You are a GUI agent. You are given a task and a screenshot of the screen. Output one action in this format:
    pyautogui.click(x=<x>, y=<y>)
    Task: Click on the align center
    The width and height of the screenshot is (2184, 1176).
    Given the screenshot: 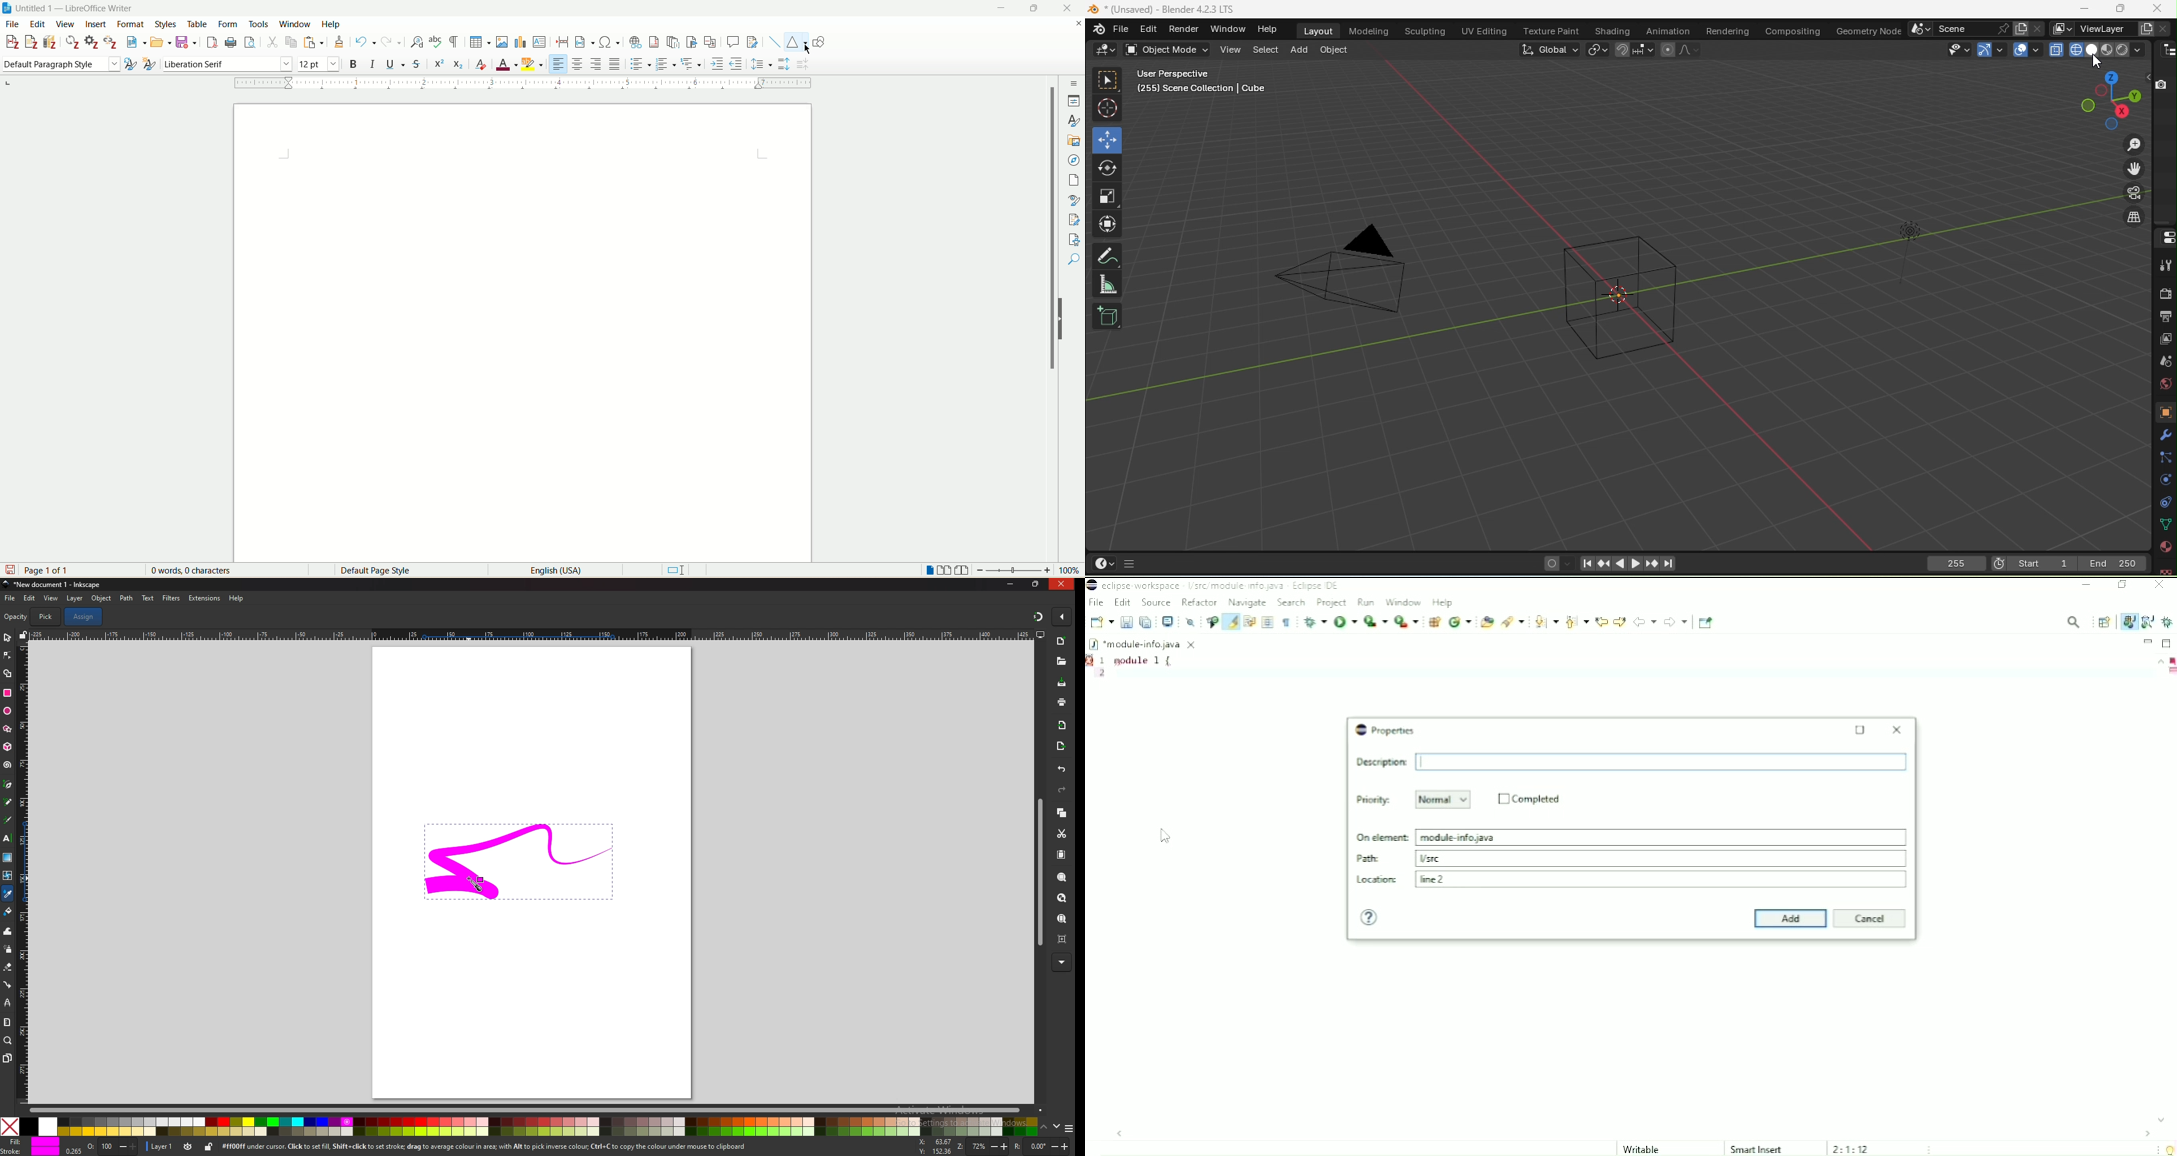 What is the action you would take?
    pyautogui.click(x=579, y=64)
    